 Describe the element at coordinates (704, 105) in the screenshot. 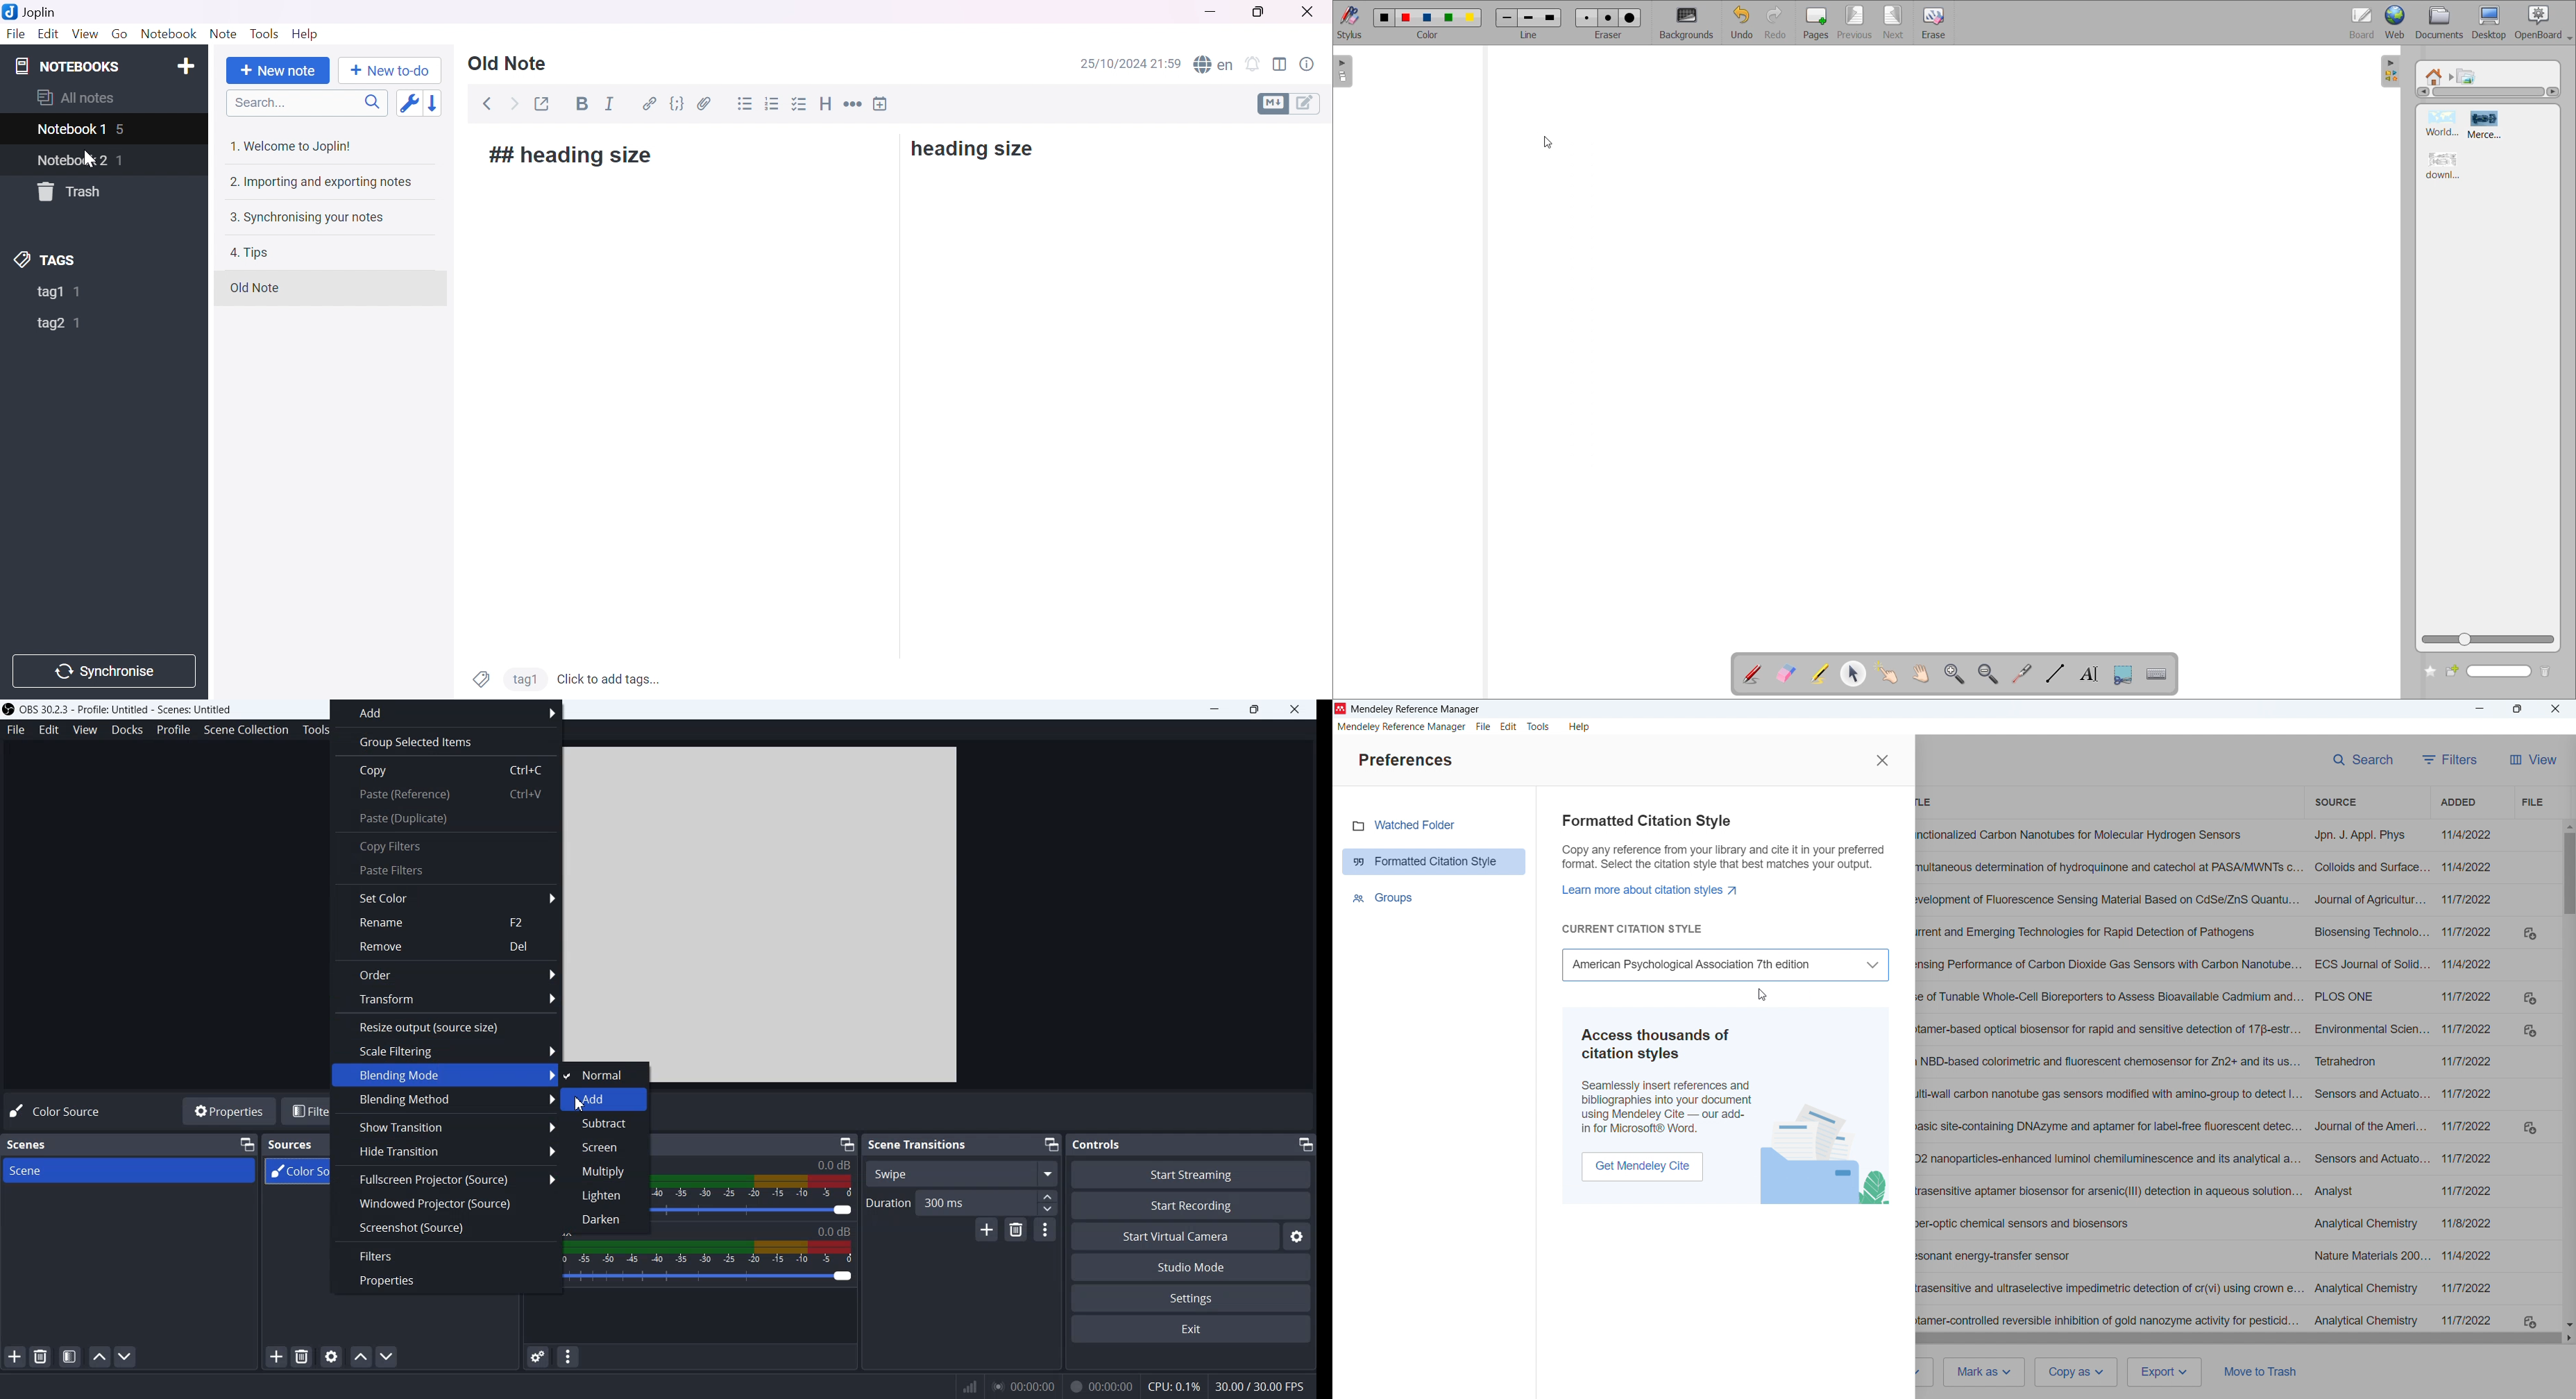

I see `Attach file` at that location.